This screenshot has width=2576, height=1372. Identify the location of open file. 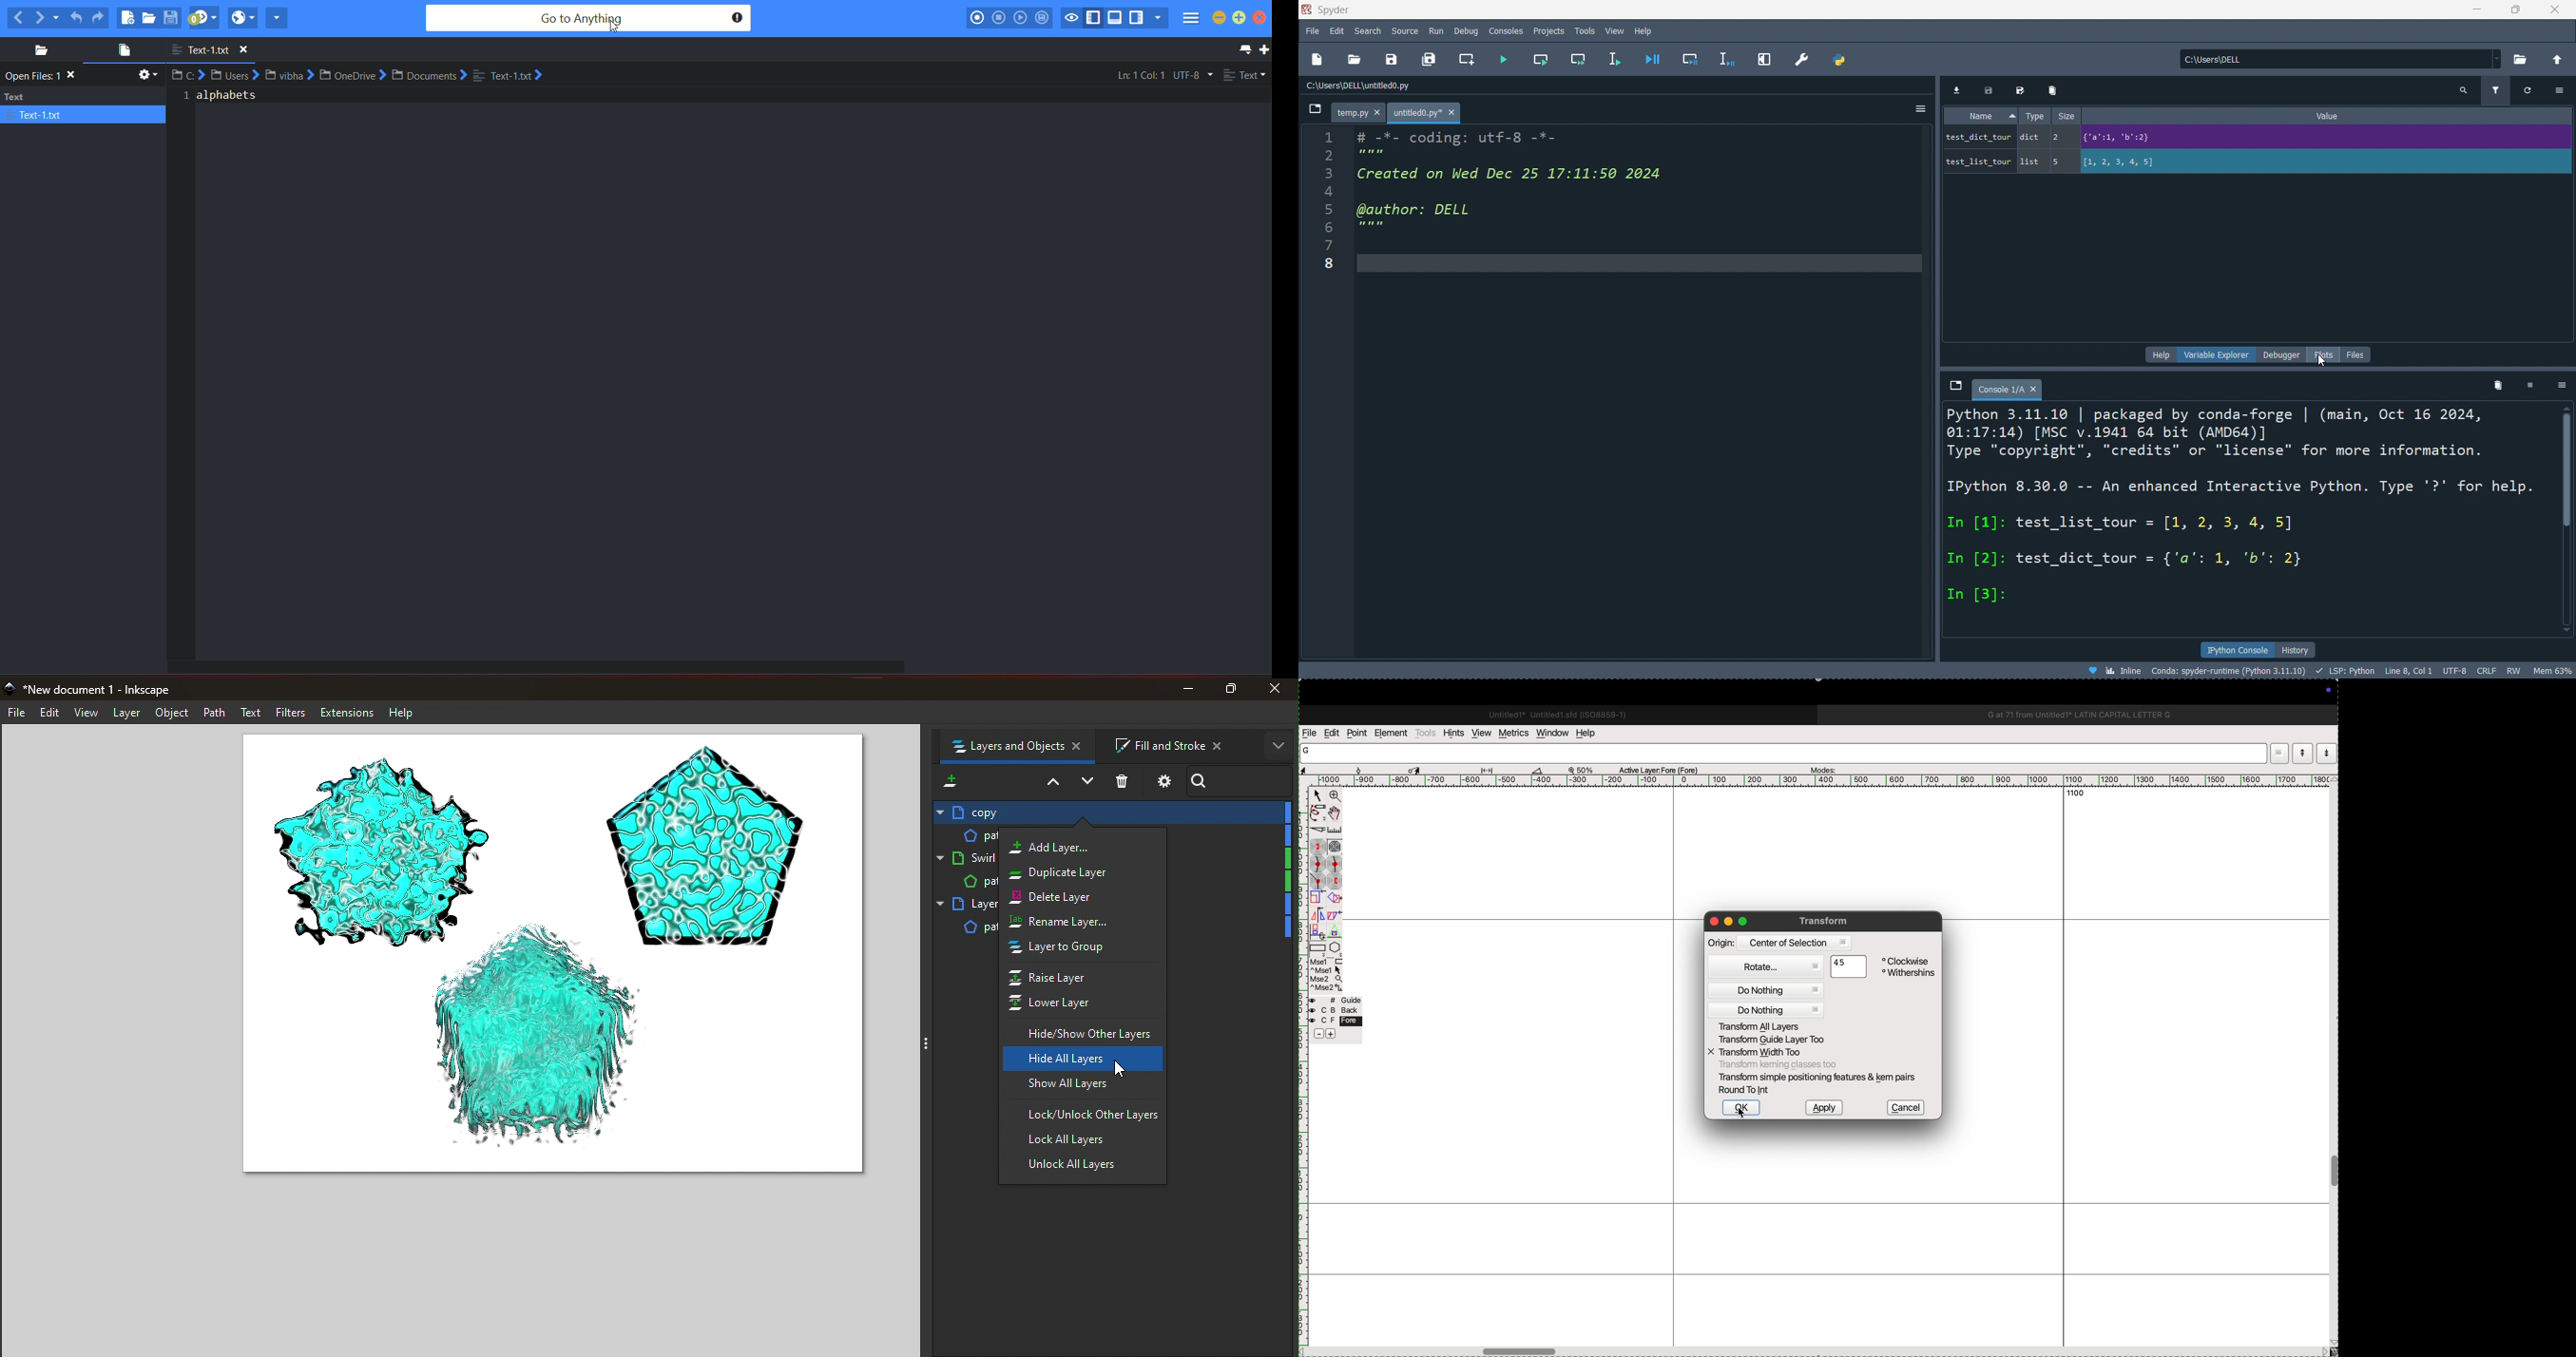
(1354, 60).